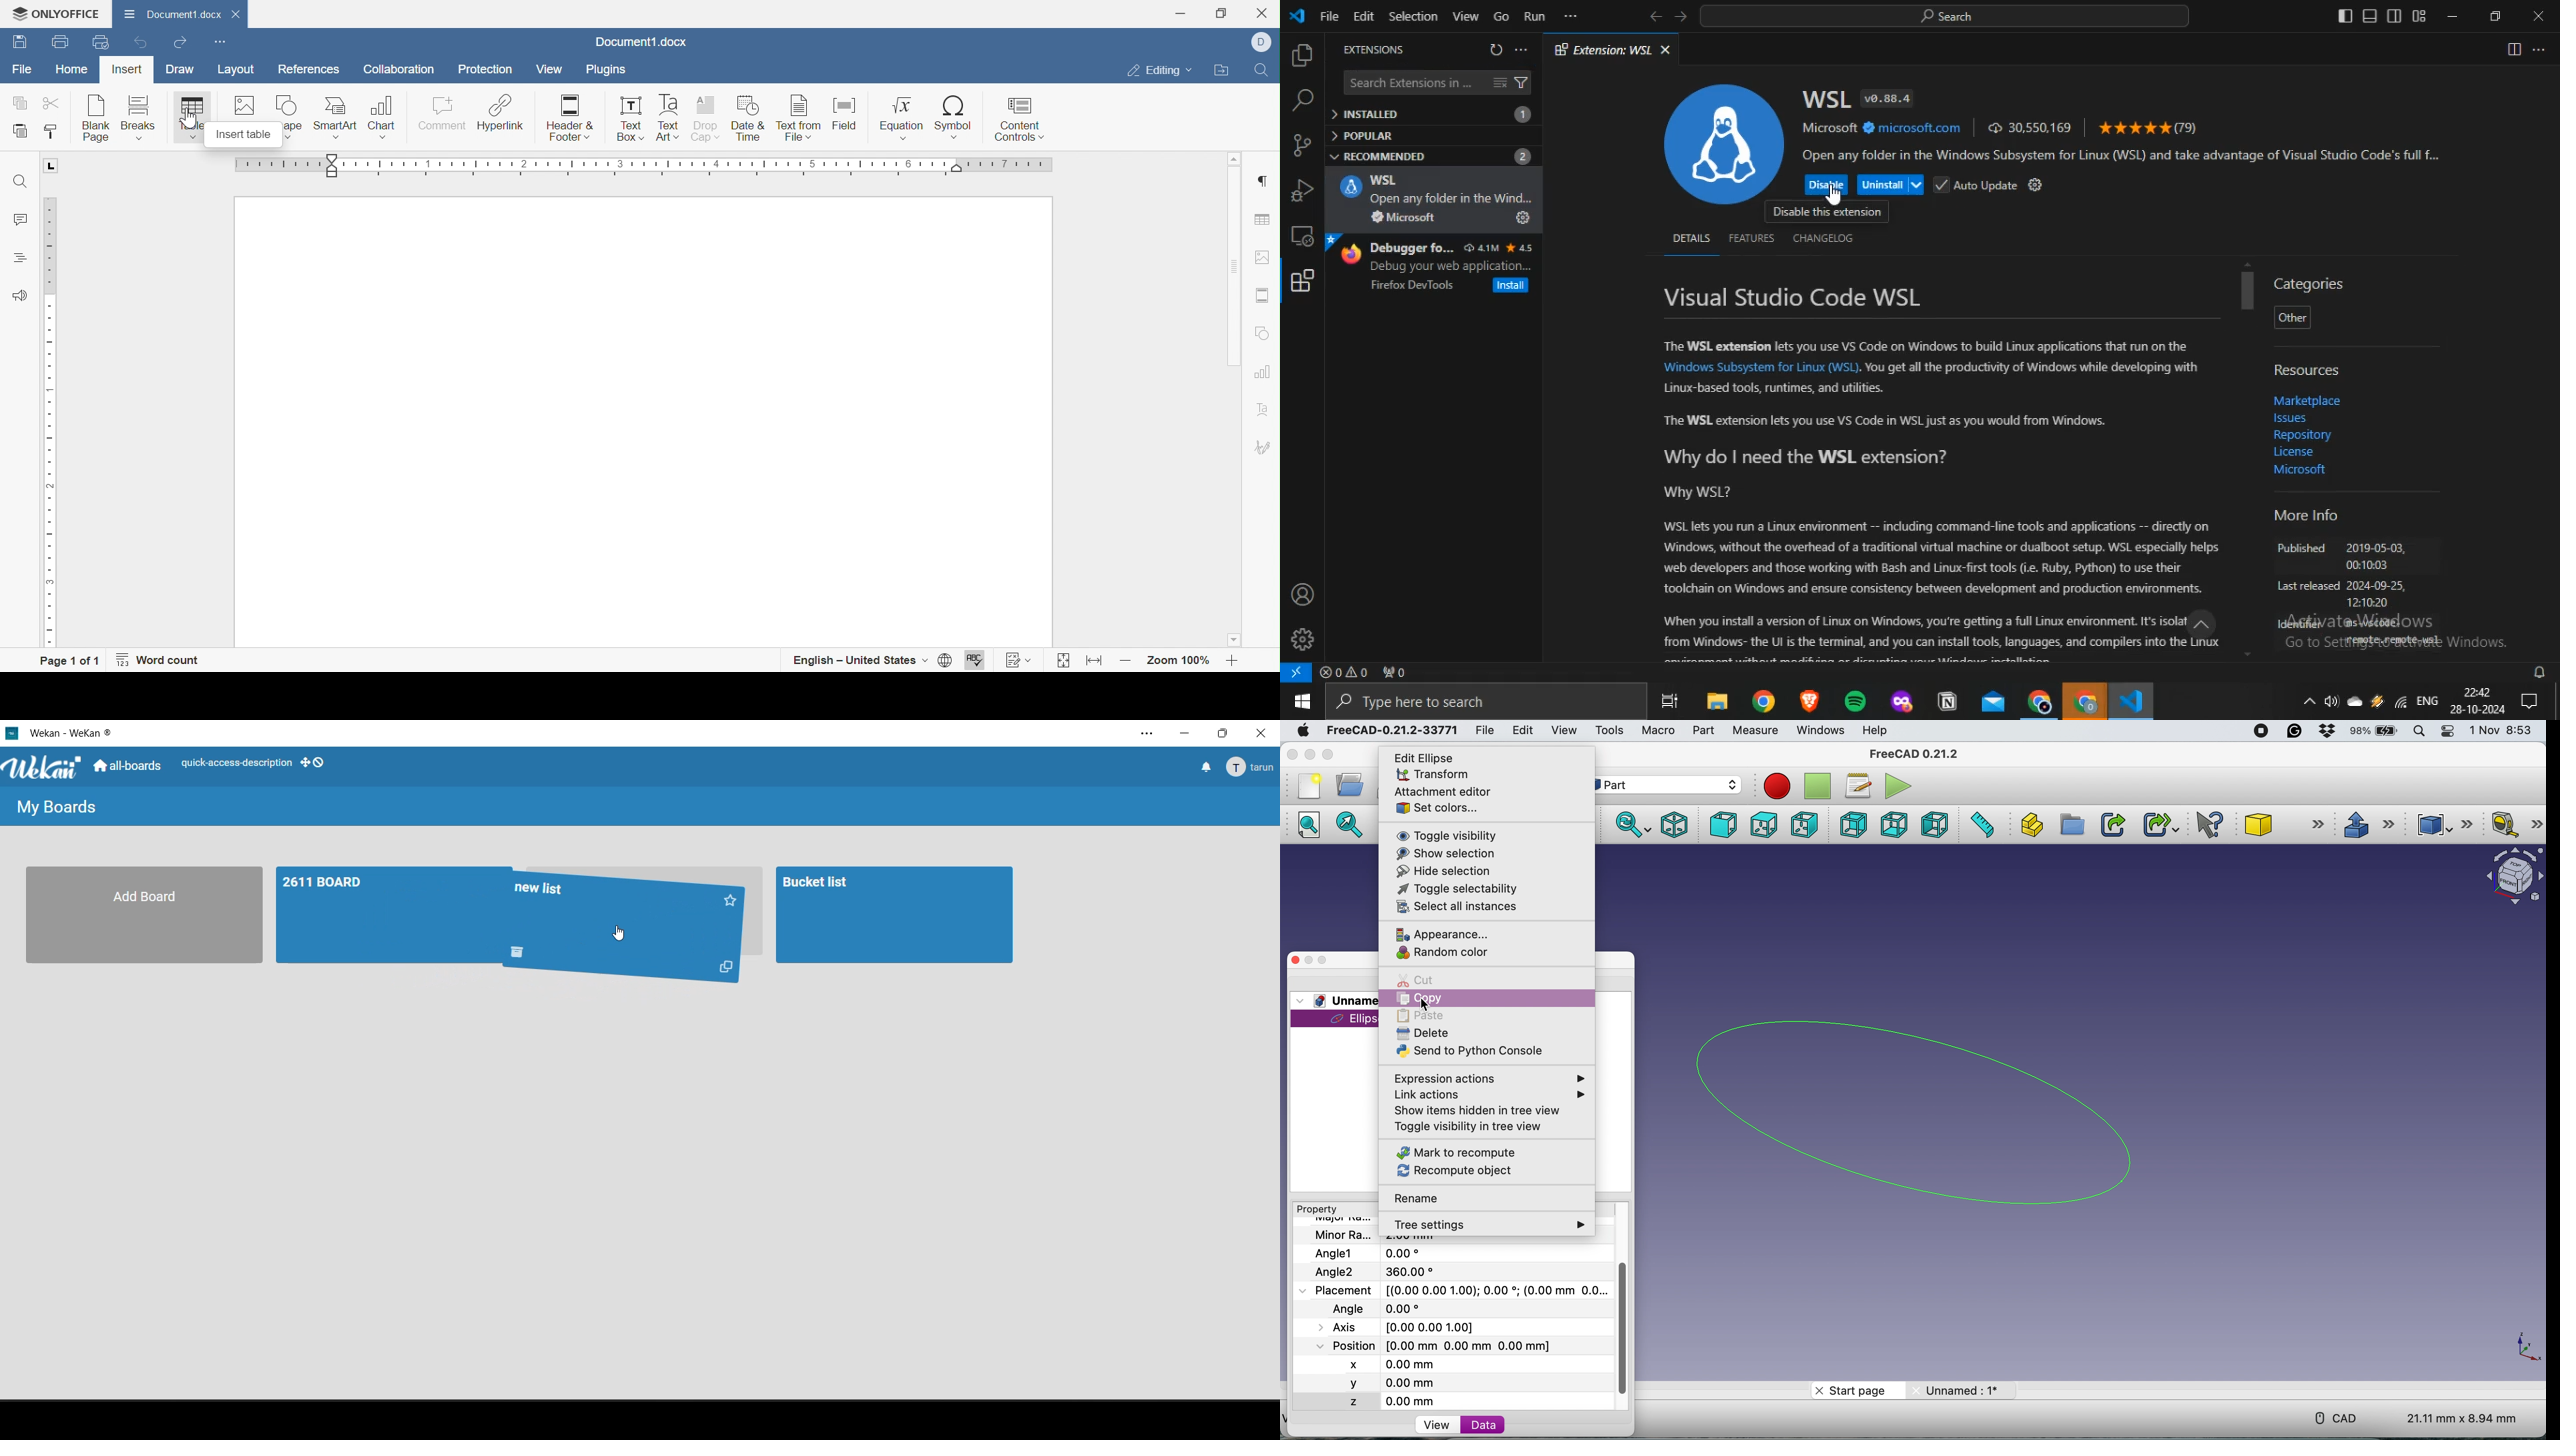 This screenshot has width=2576, height=1456. What do you see at coordinates (99, 119) in the screenshot?
I see `Insert blank page` at bounding box center [99, 119].